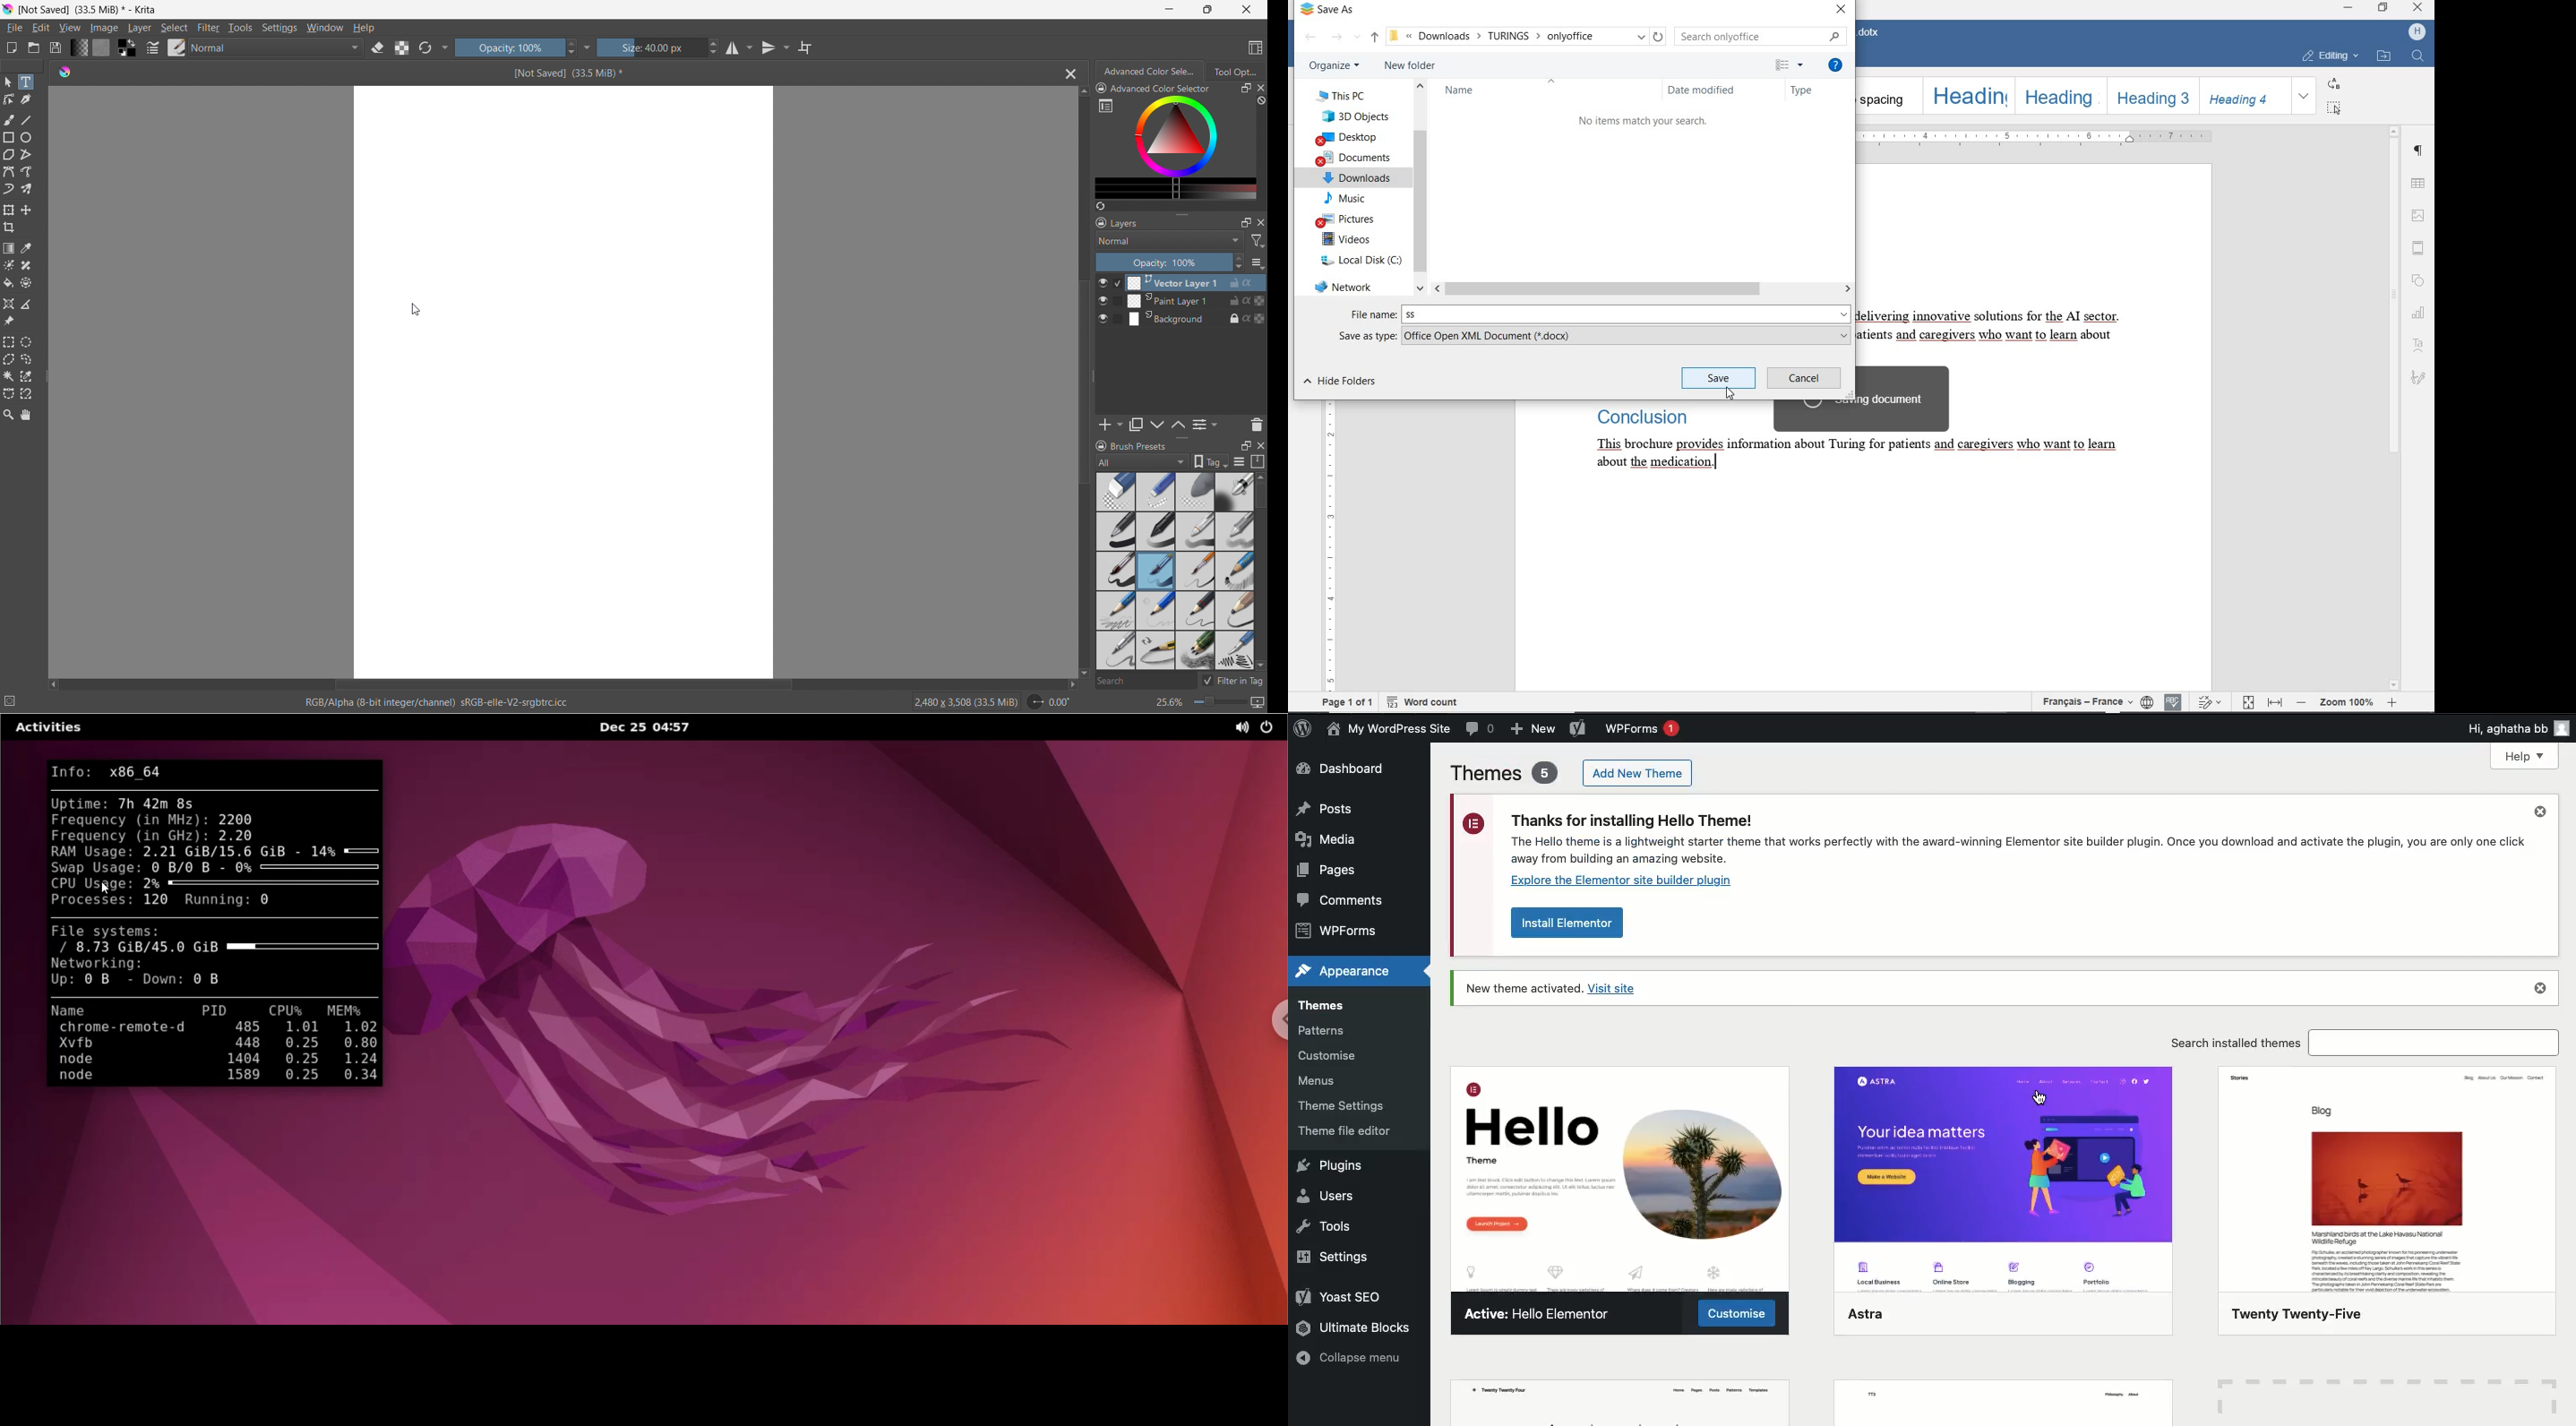 The width and height of the screenshot is (2576, 1428). What do you see at coordinates (1246, 222) in the screenshot?
I see `maximize` at bounding box center [1246, 222].